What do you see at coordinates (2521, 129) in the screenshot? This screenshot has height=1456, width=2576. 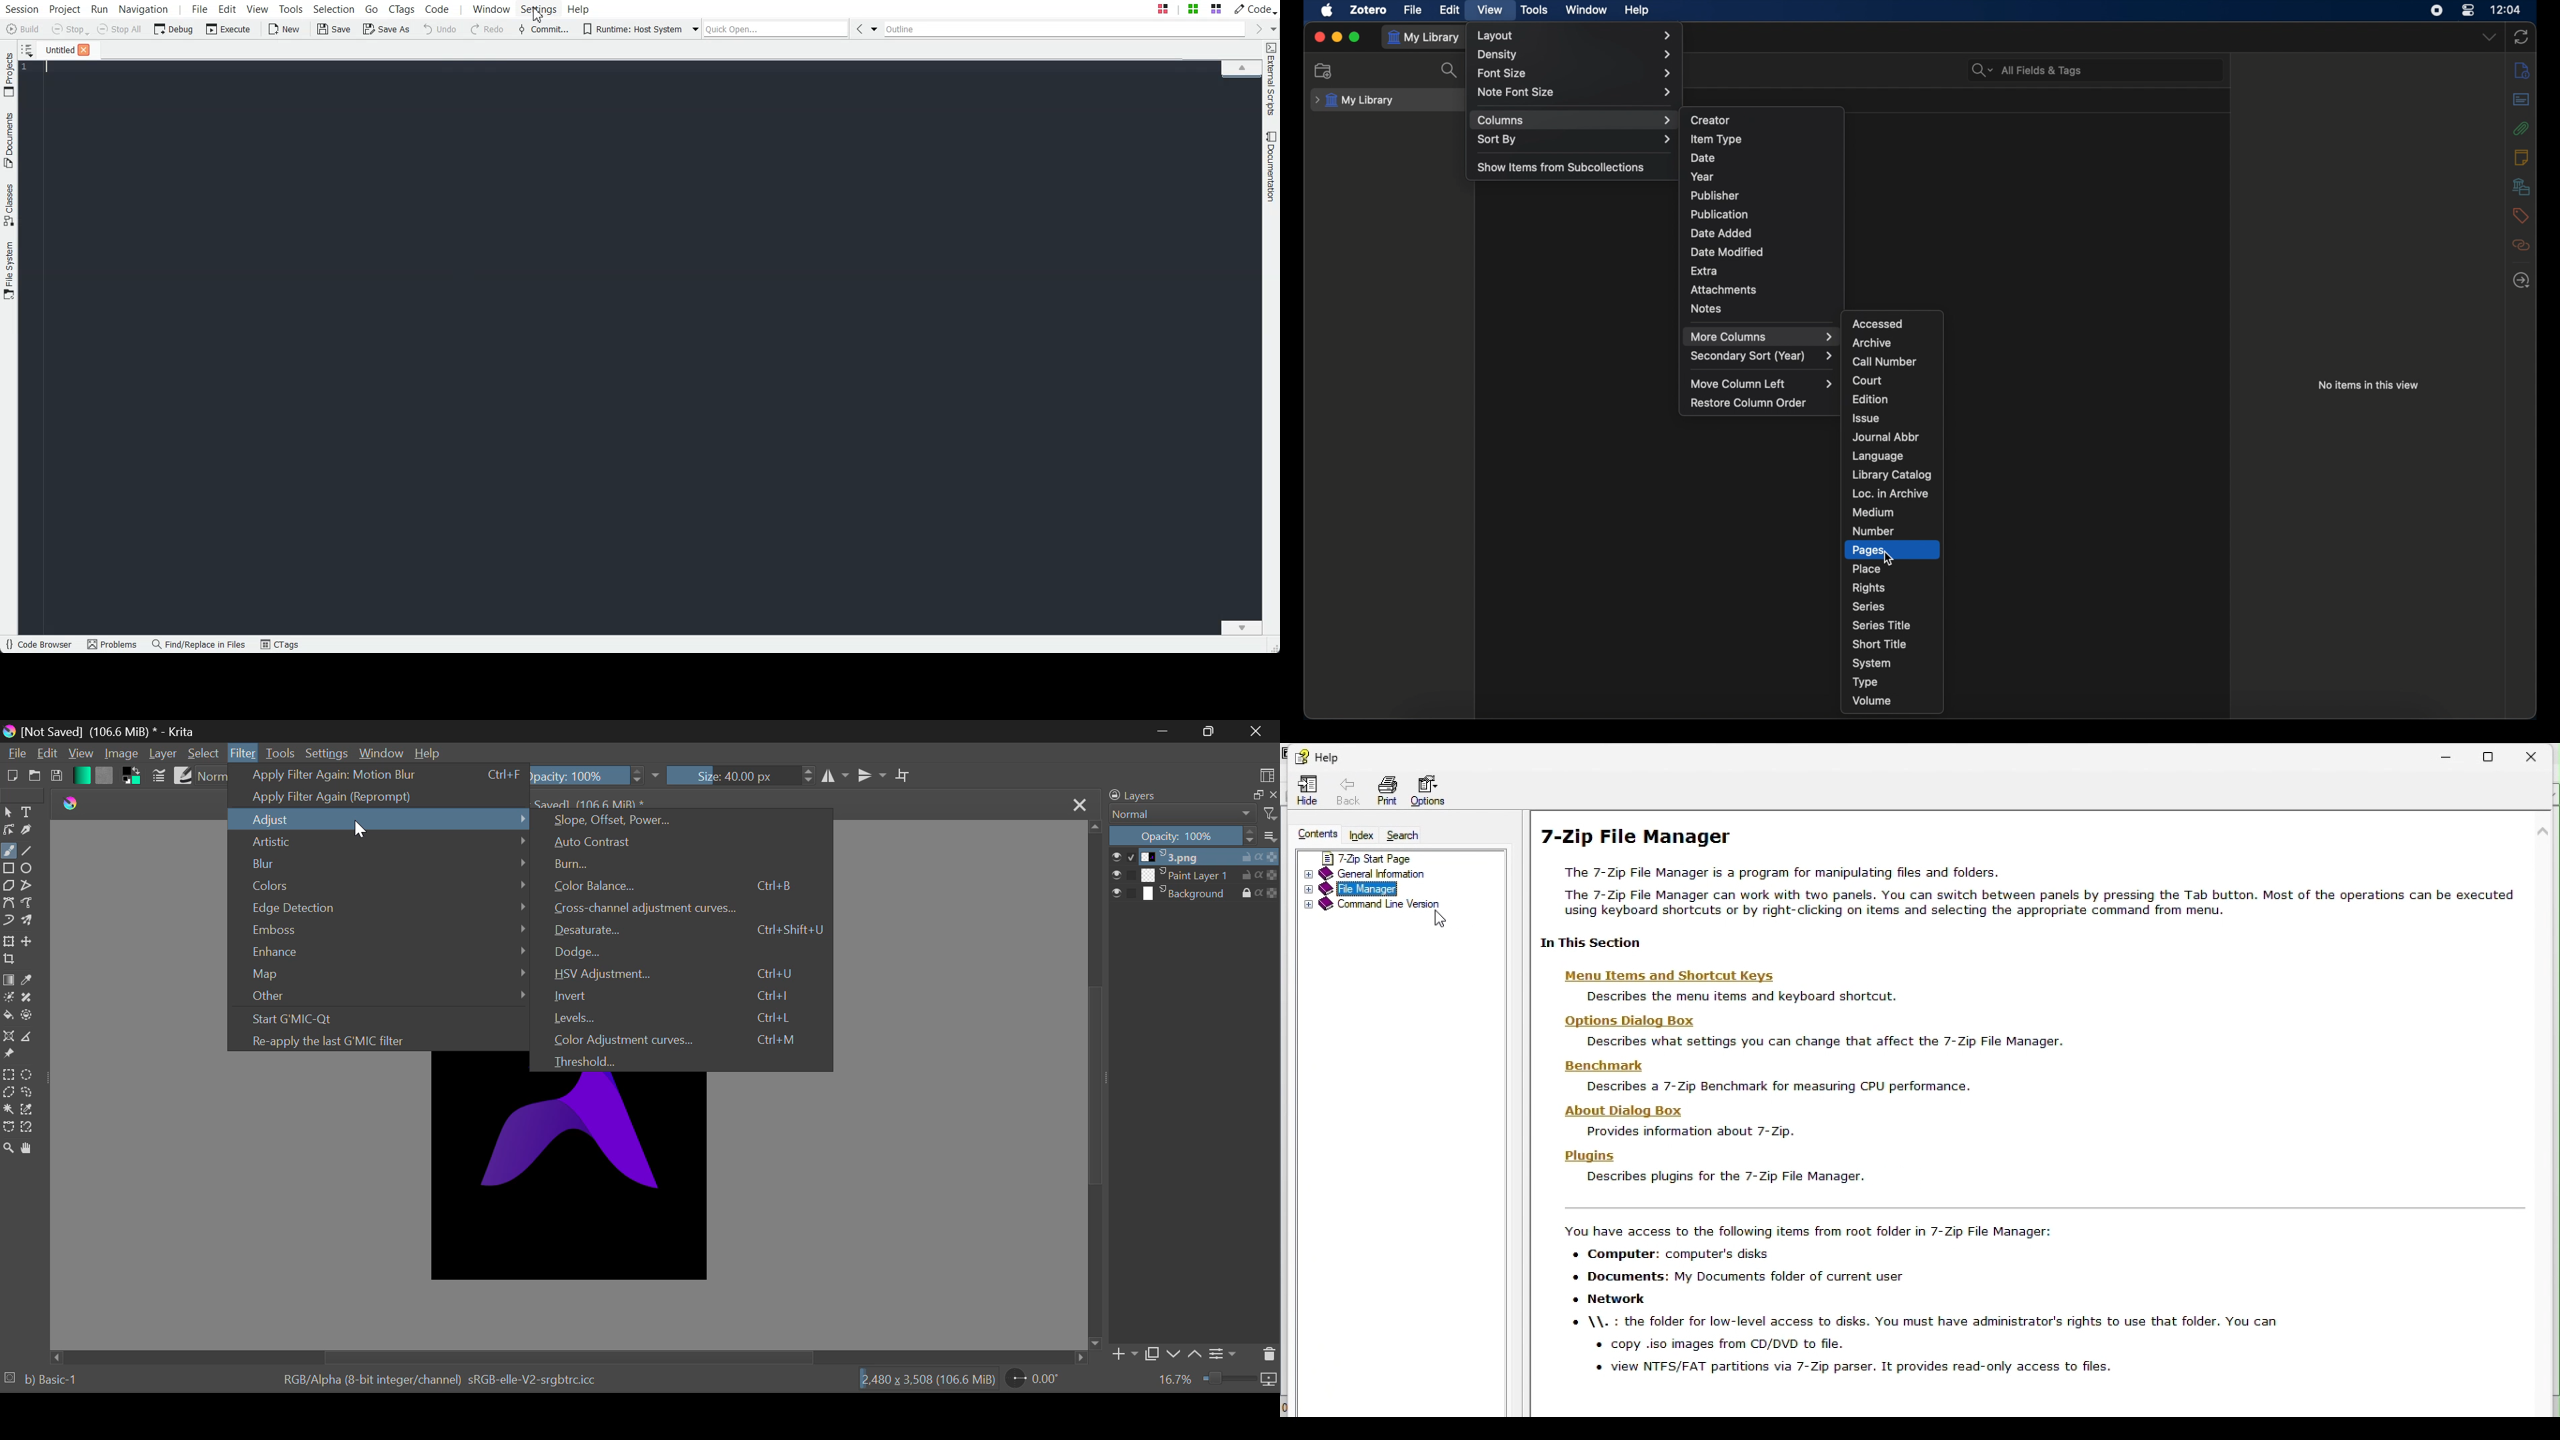 I see `attachments` at bounding box center [2521, 129].